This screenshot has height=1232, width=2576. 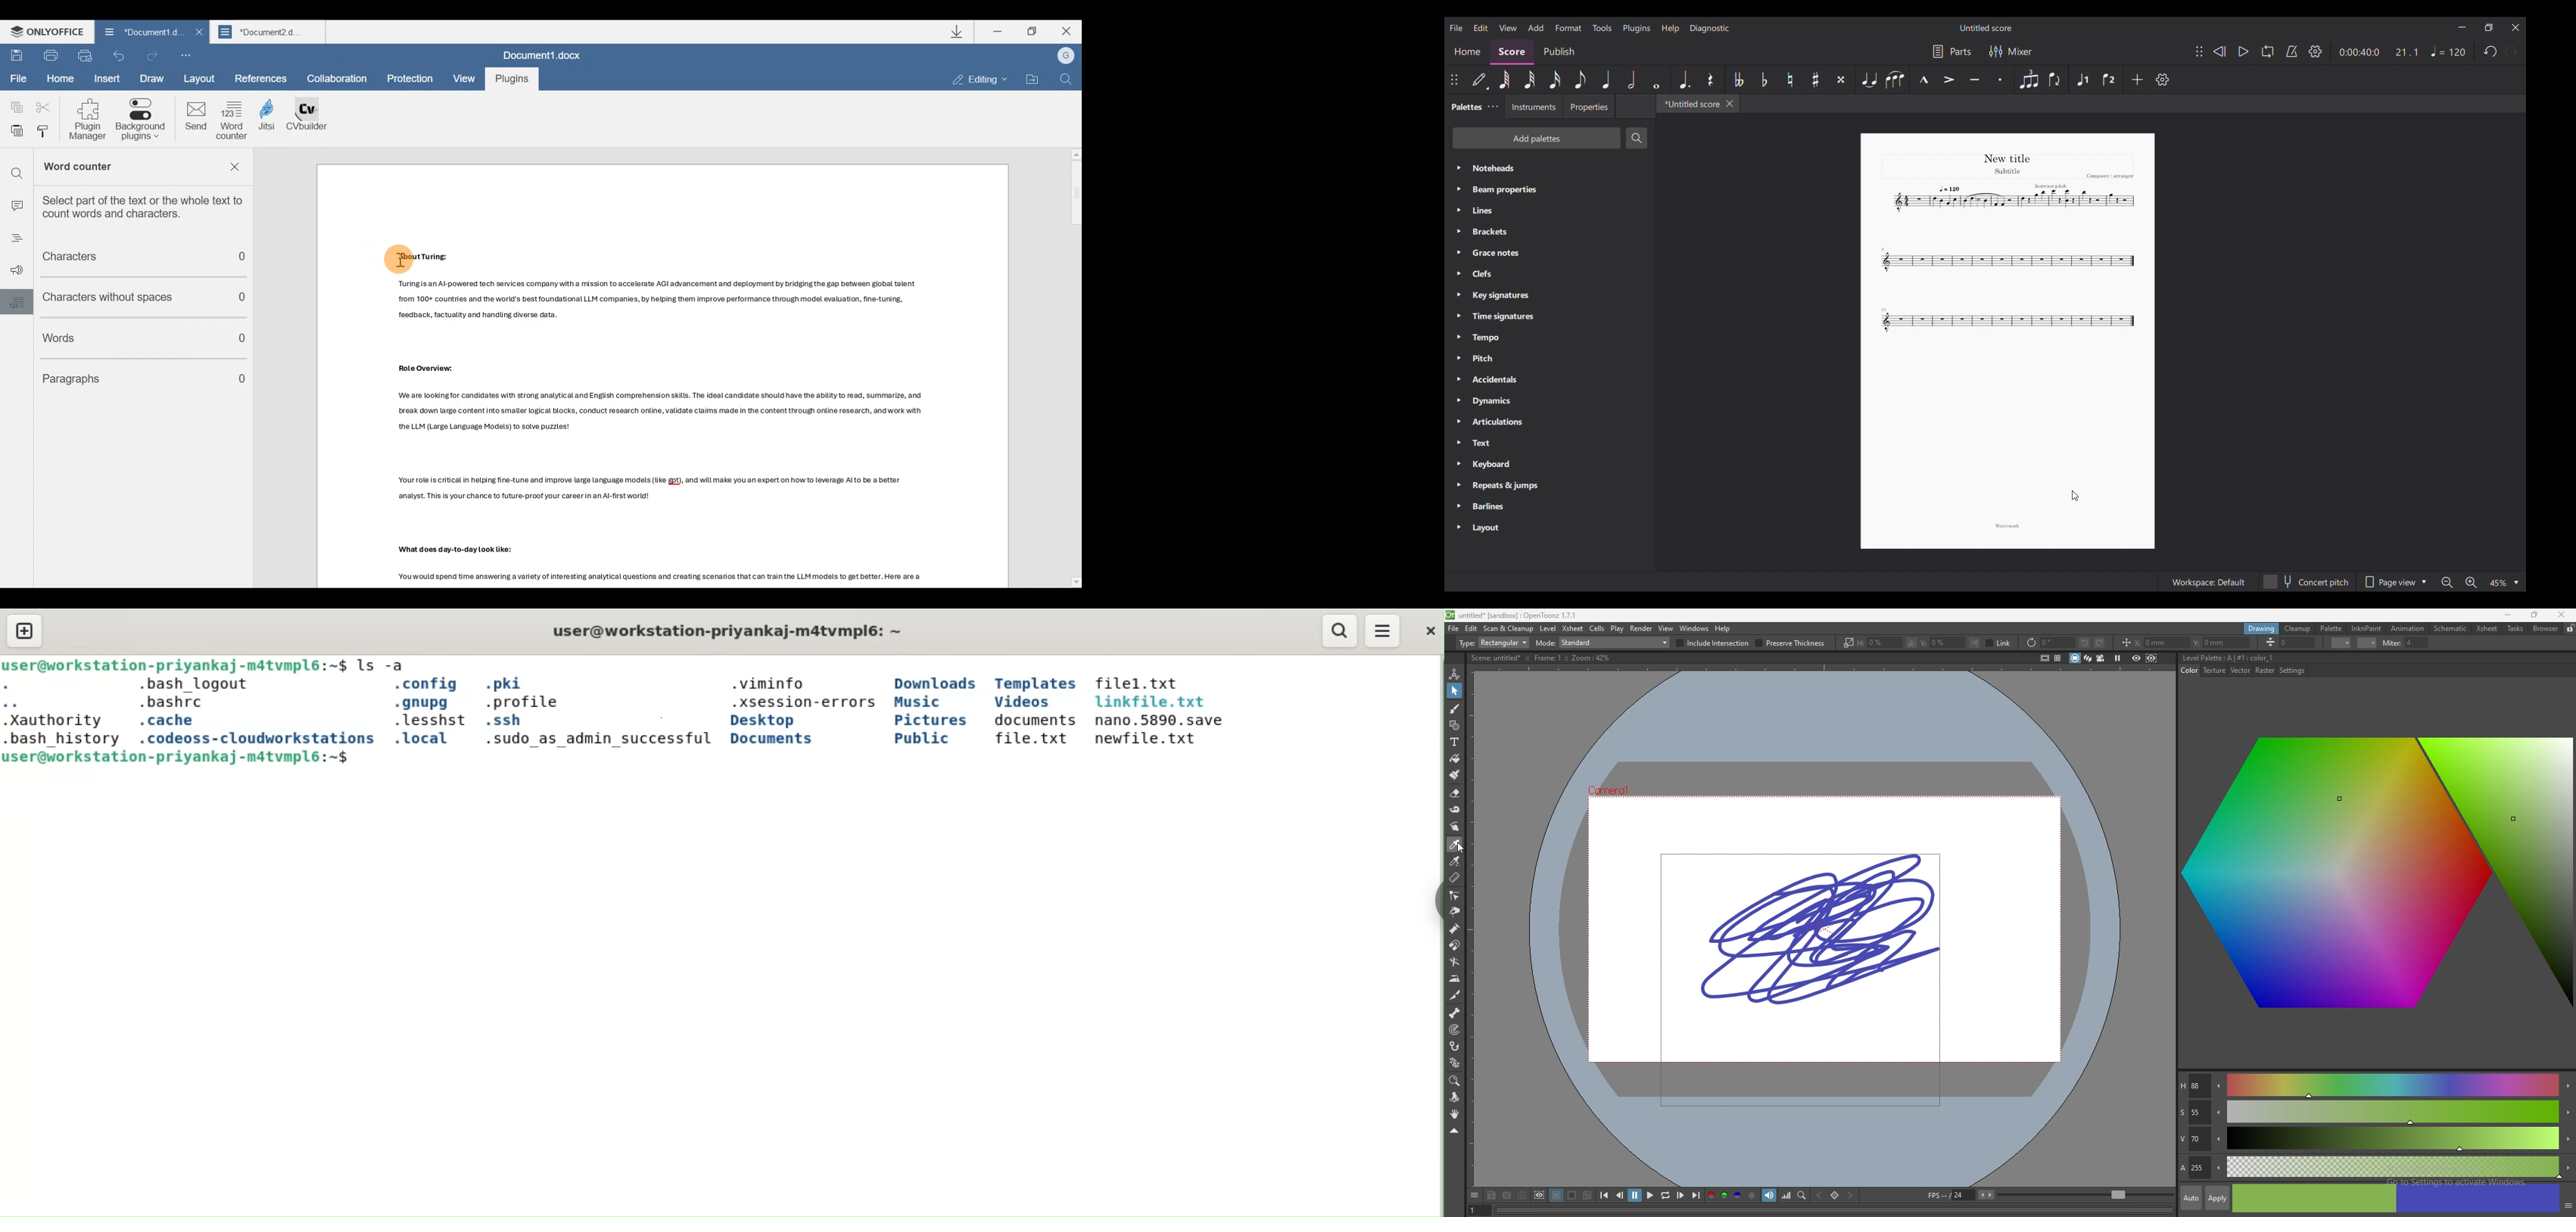 I want to click on Characters count, so click(x=136, y=258).